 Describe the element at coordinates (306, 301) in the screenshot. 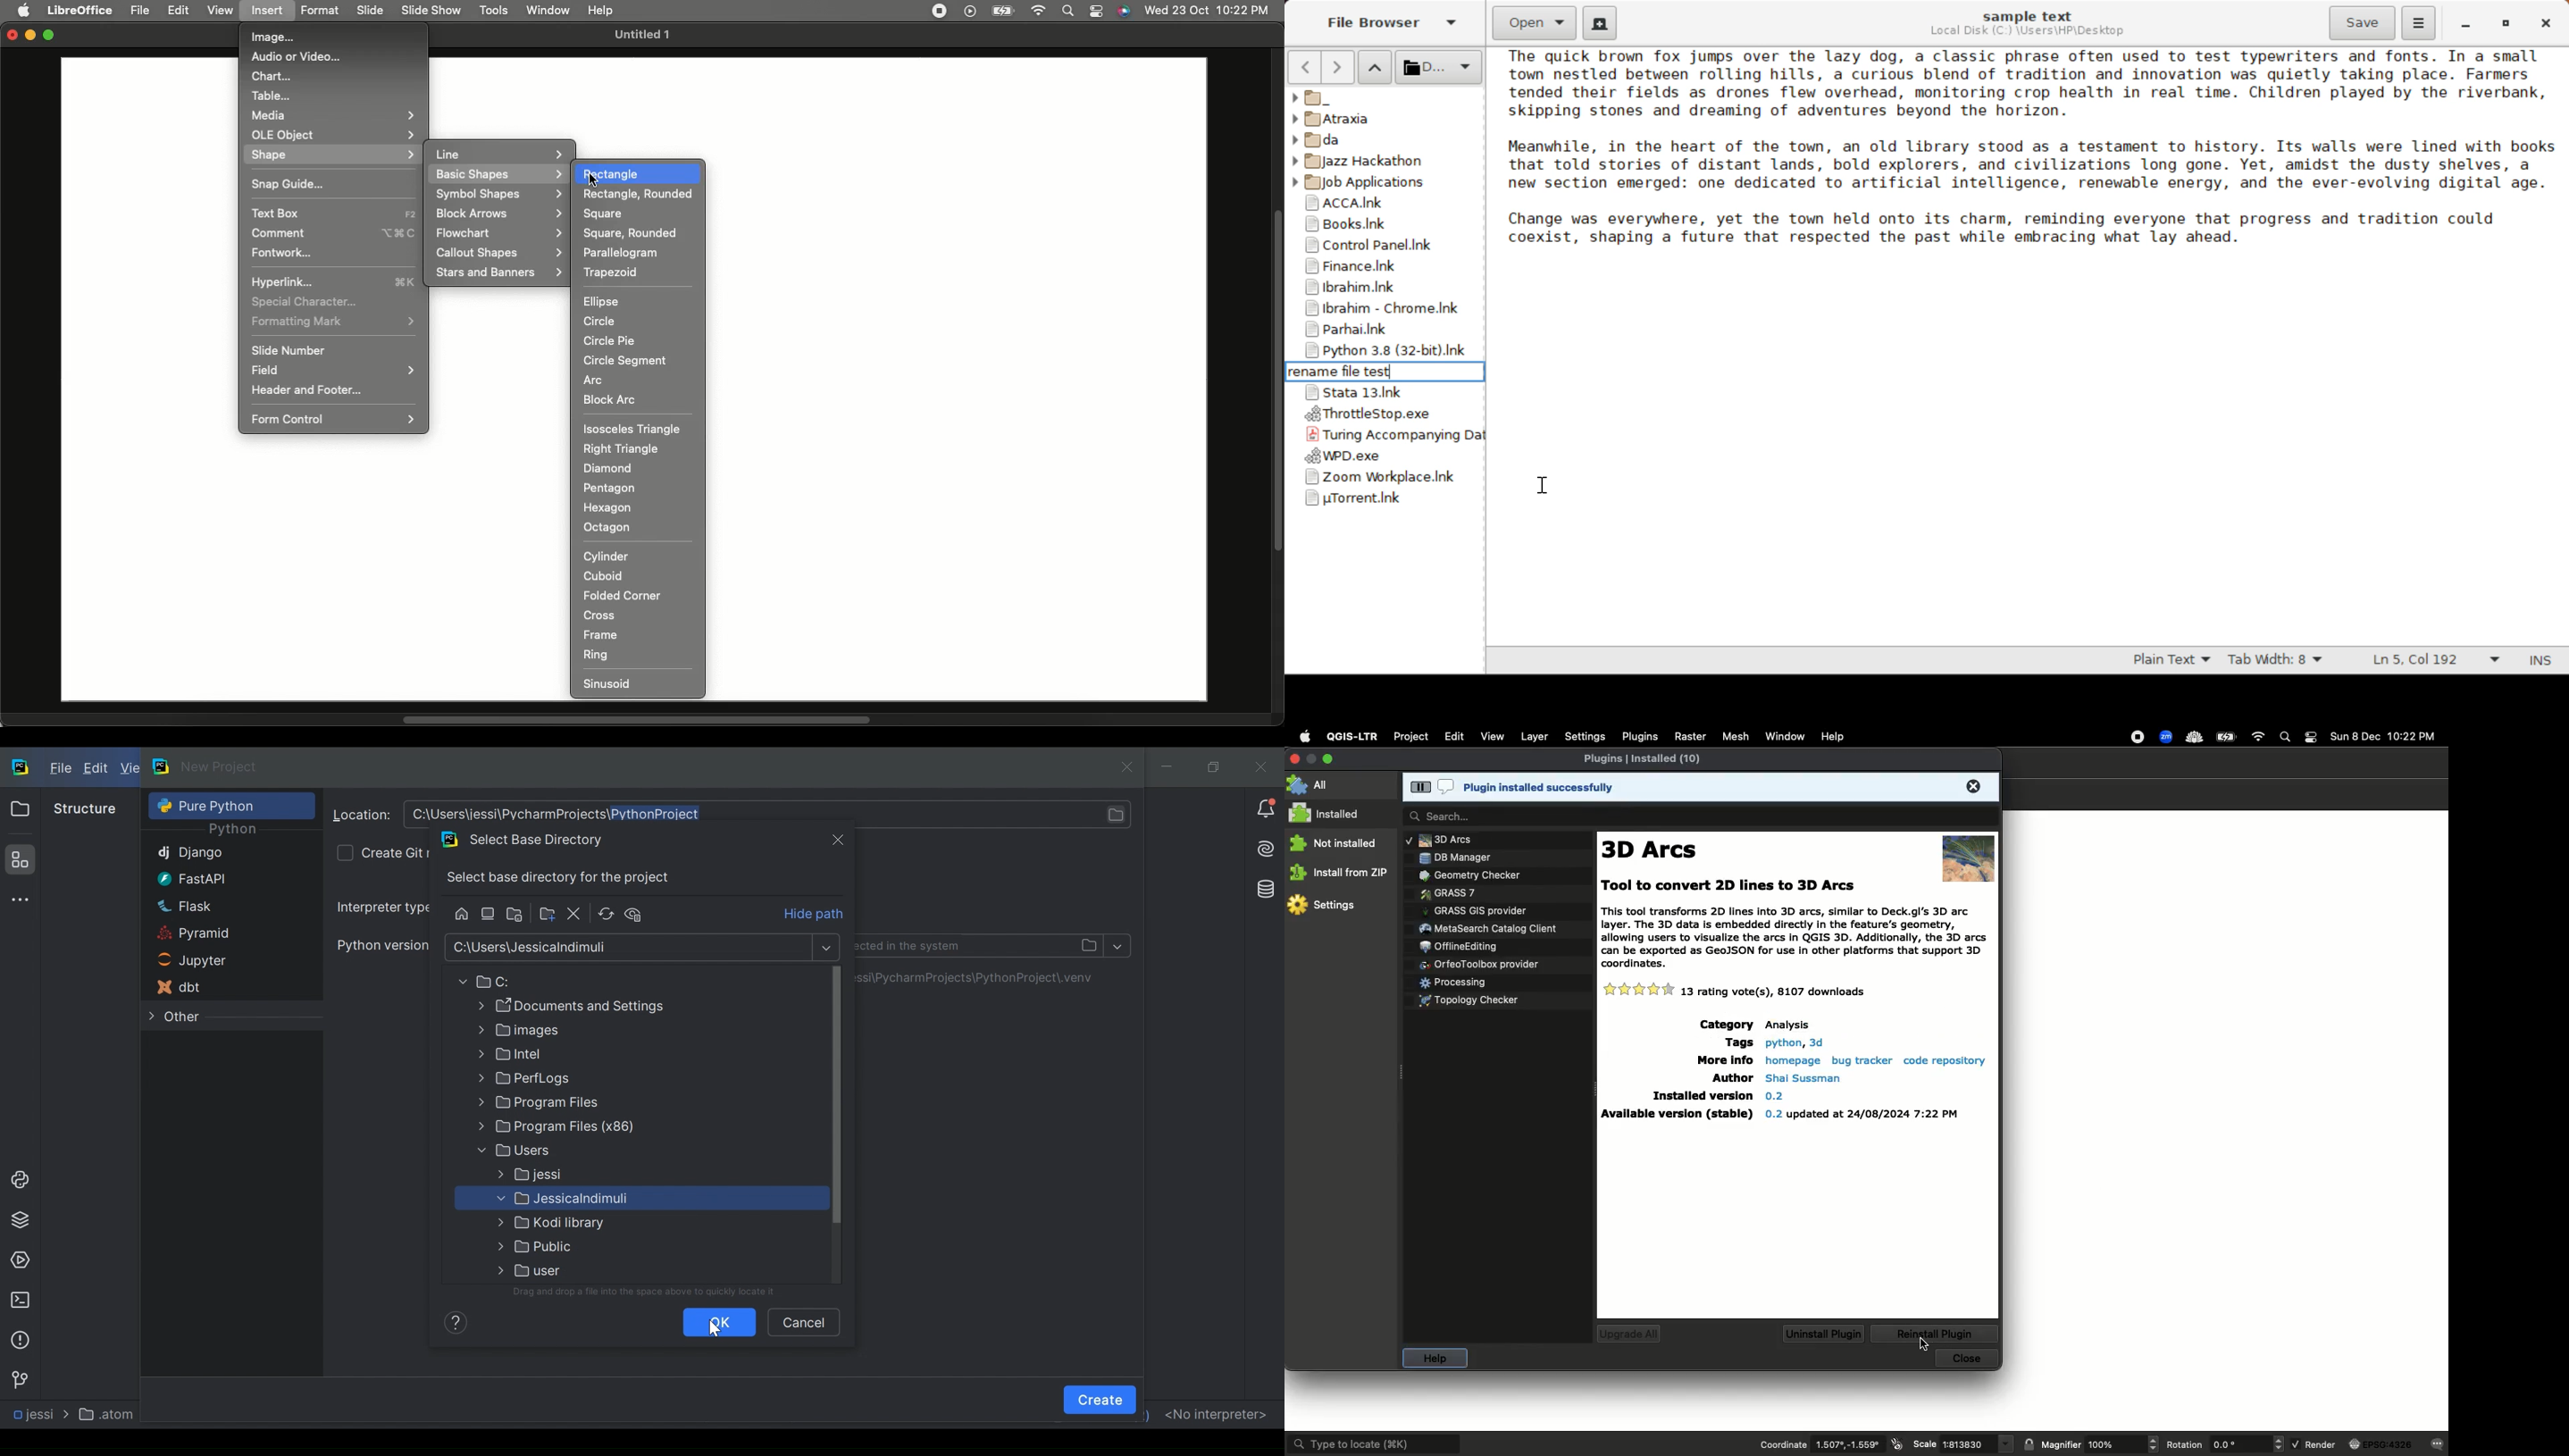

I see `Special character` at that location.